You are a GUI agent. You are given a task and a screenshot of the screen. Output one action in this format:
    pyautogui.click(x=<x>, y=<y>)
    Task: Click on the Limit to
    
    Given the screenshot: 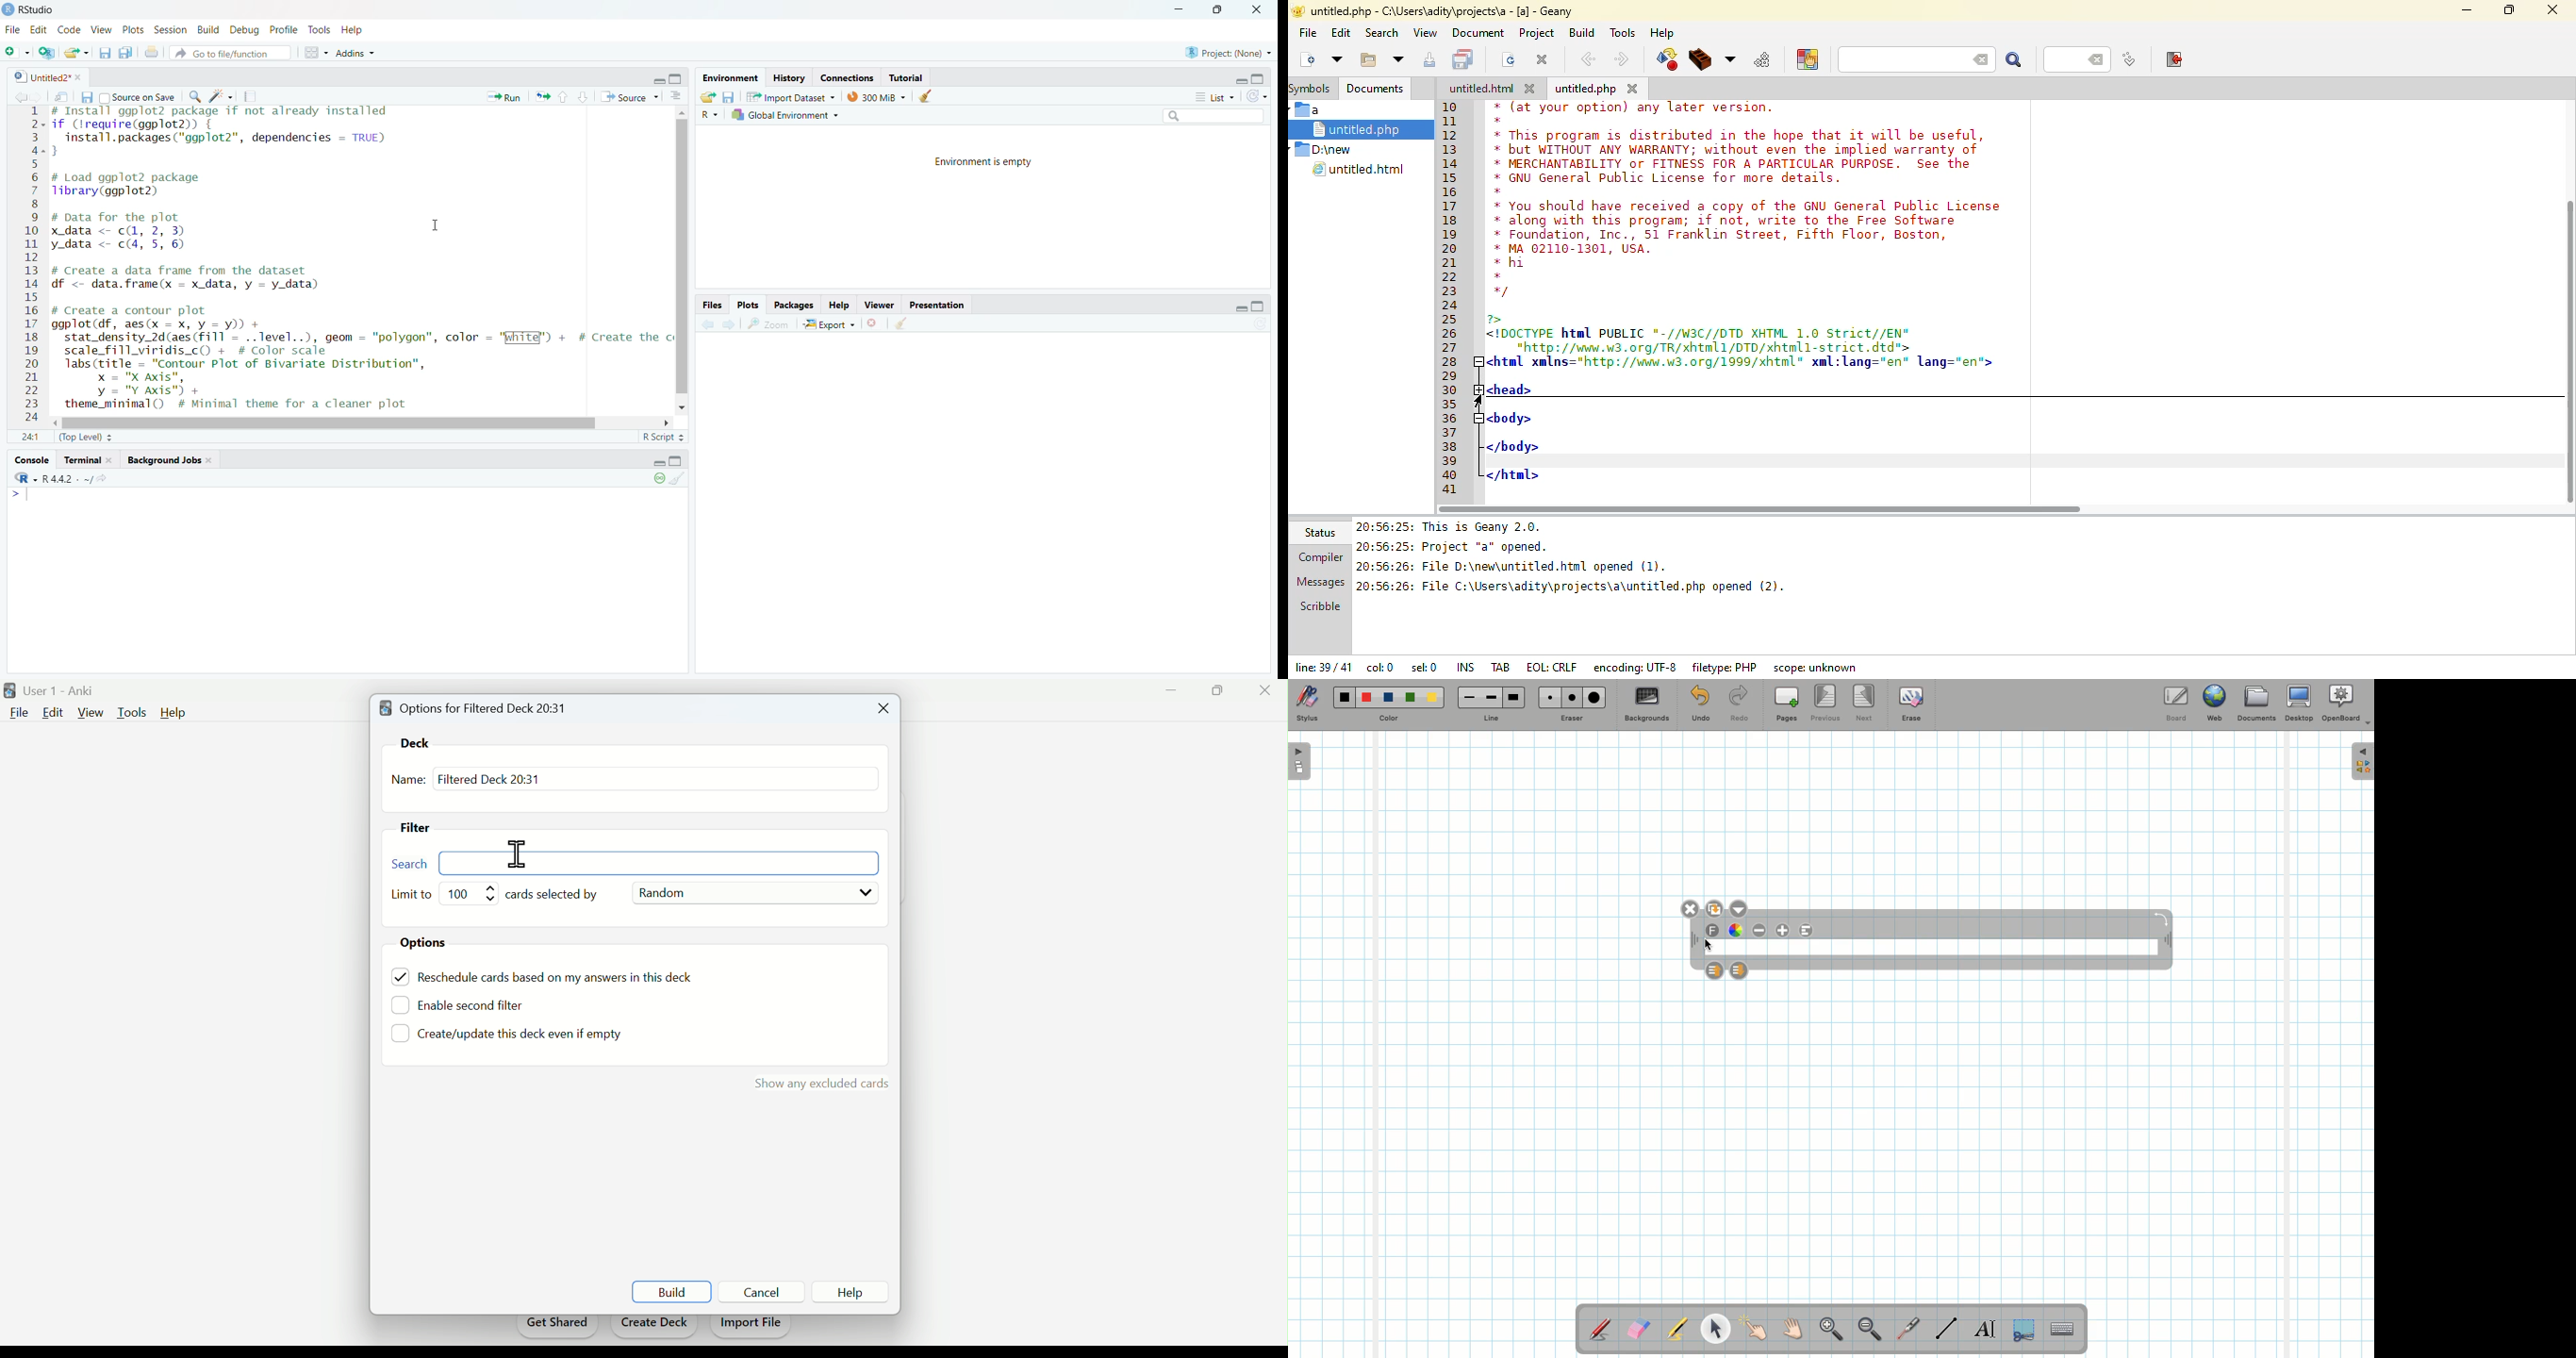 What is the action you would take?
    pyautogui.click(x=414, y=895)
    